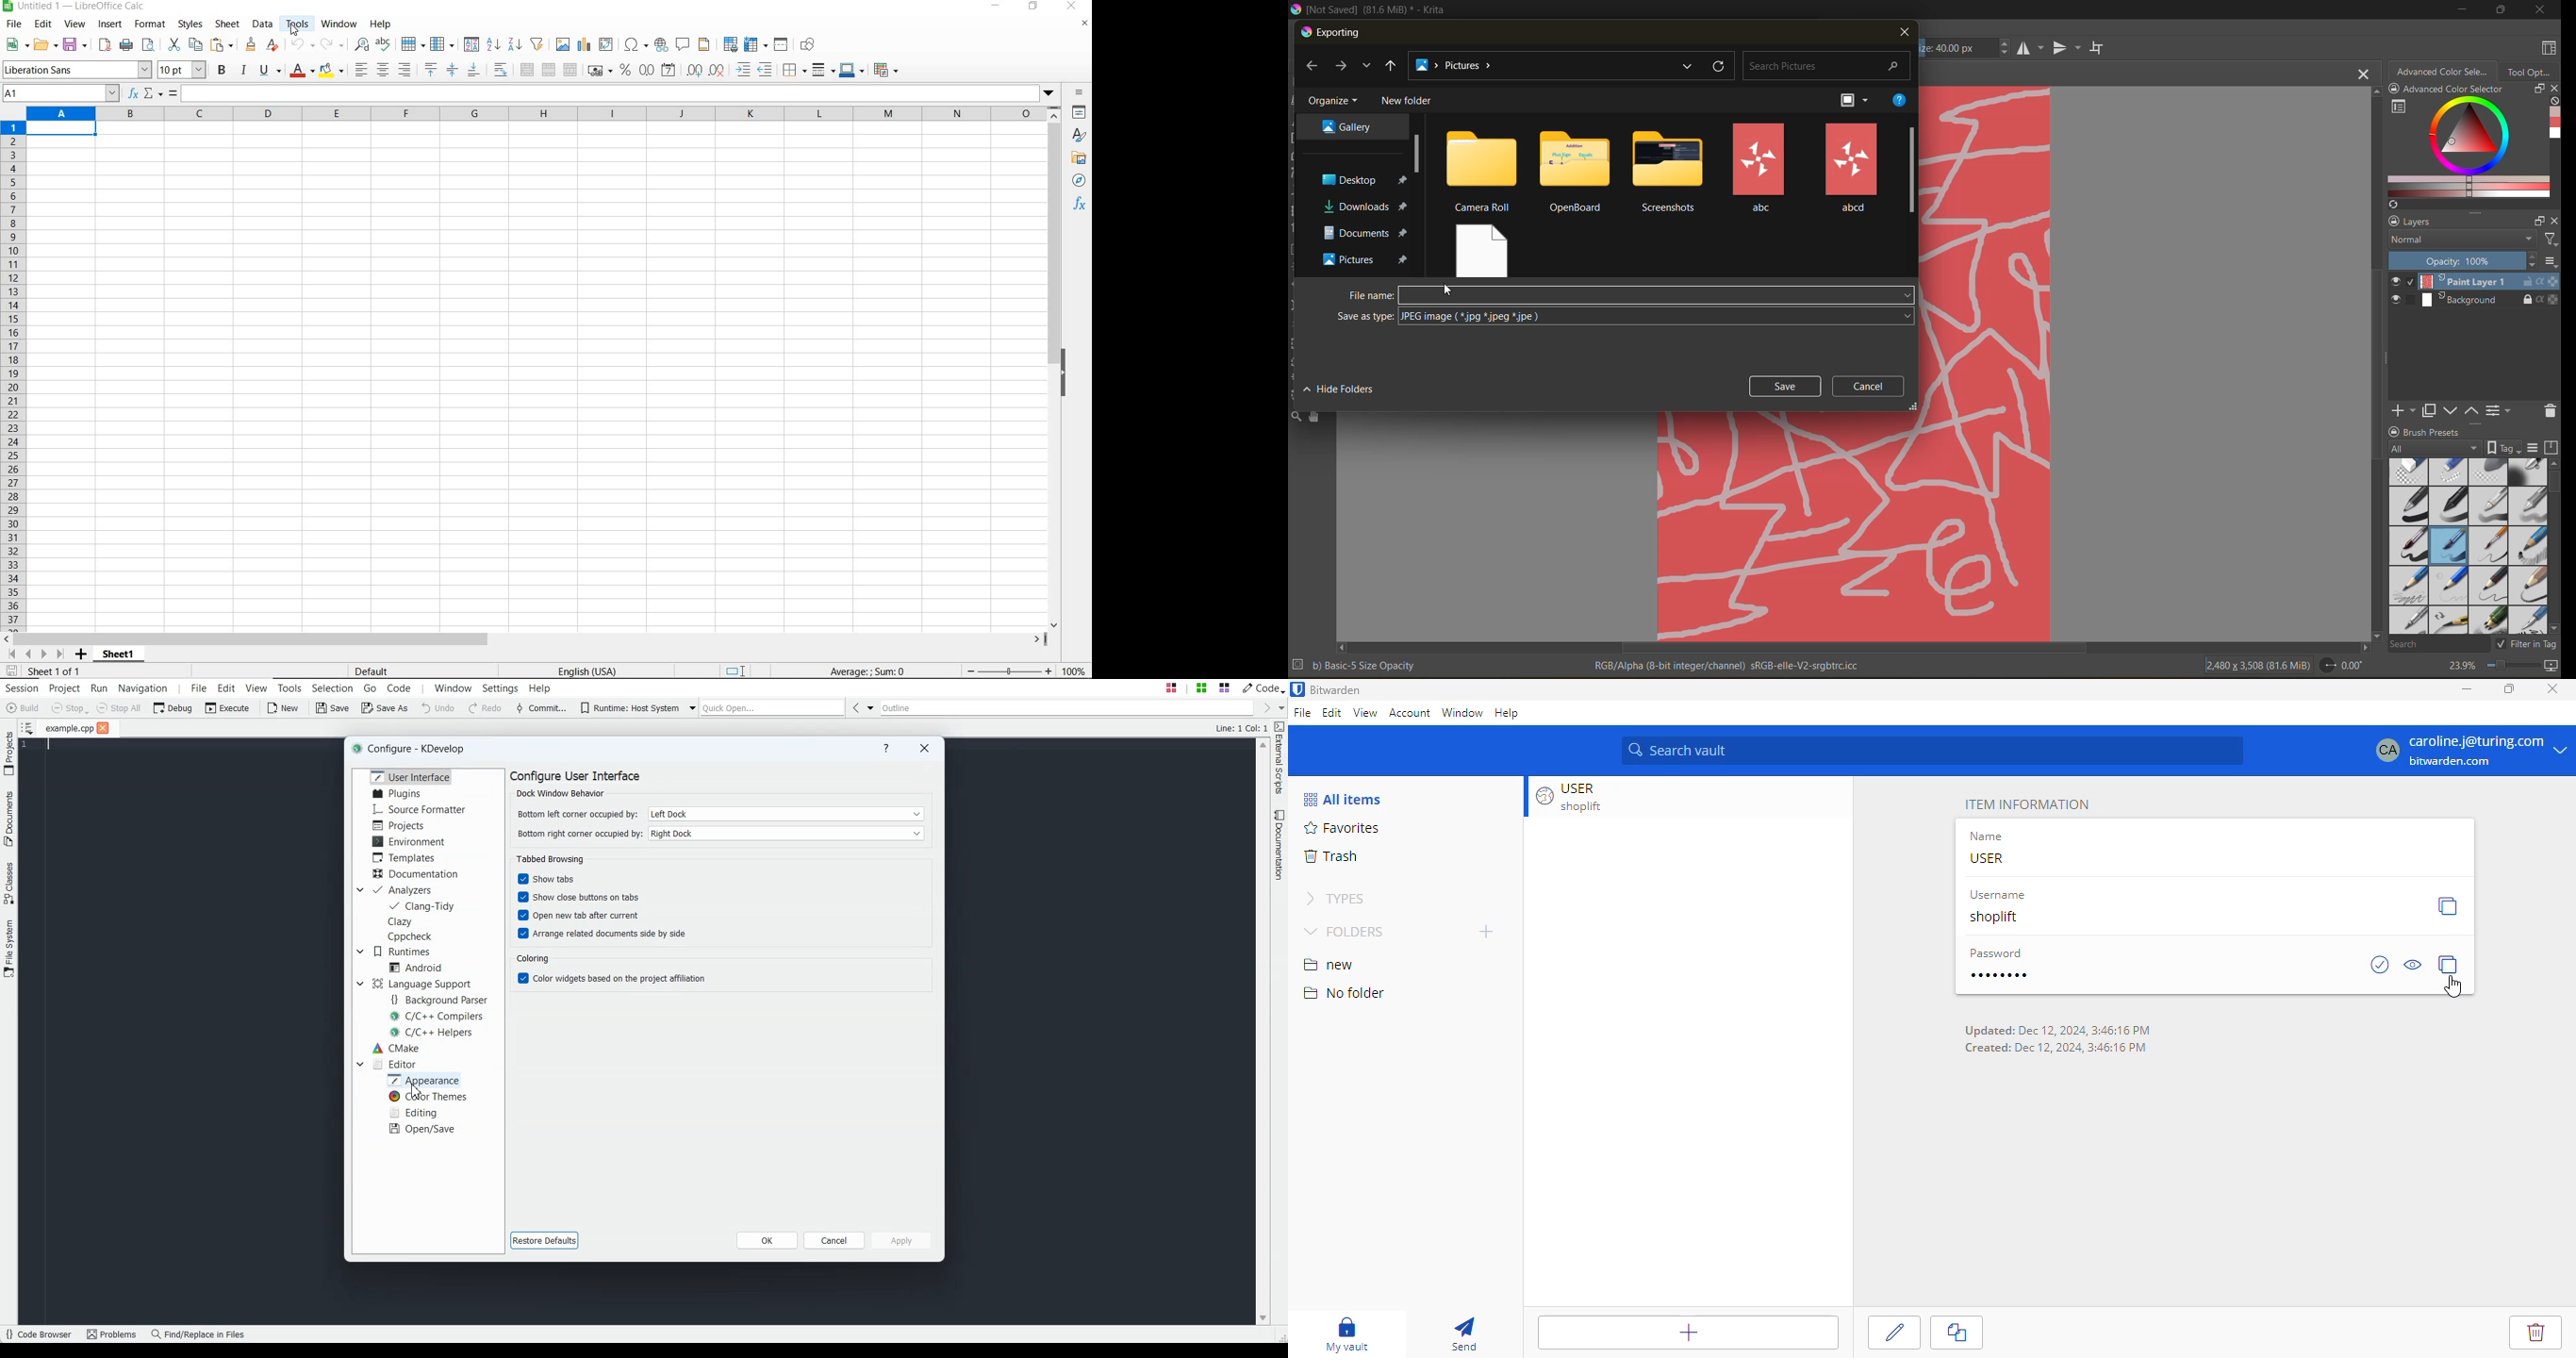 Image resolution: width=2576 pixels, height=1372 pixels. Describe the element at coordinates (75, 24) in the screenshot. I see `view` at that location.